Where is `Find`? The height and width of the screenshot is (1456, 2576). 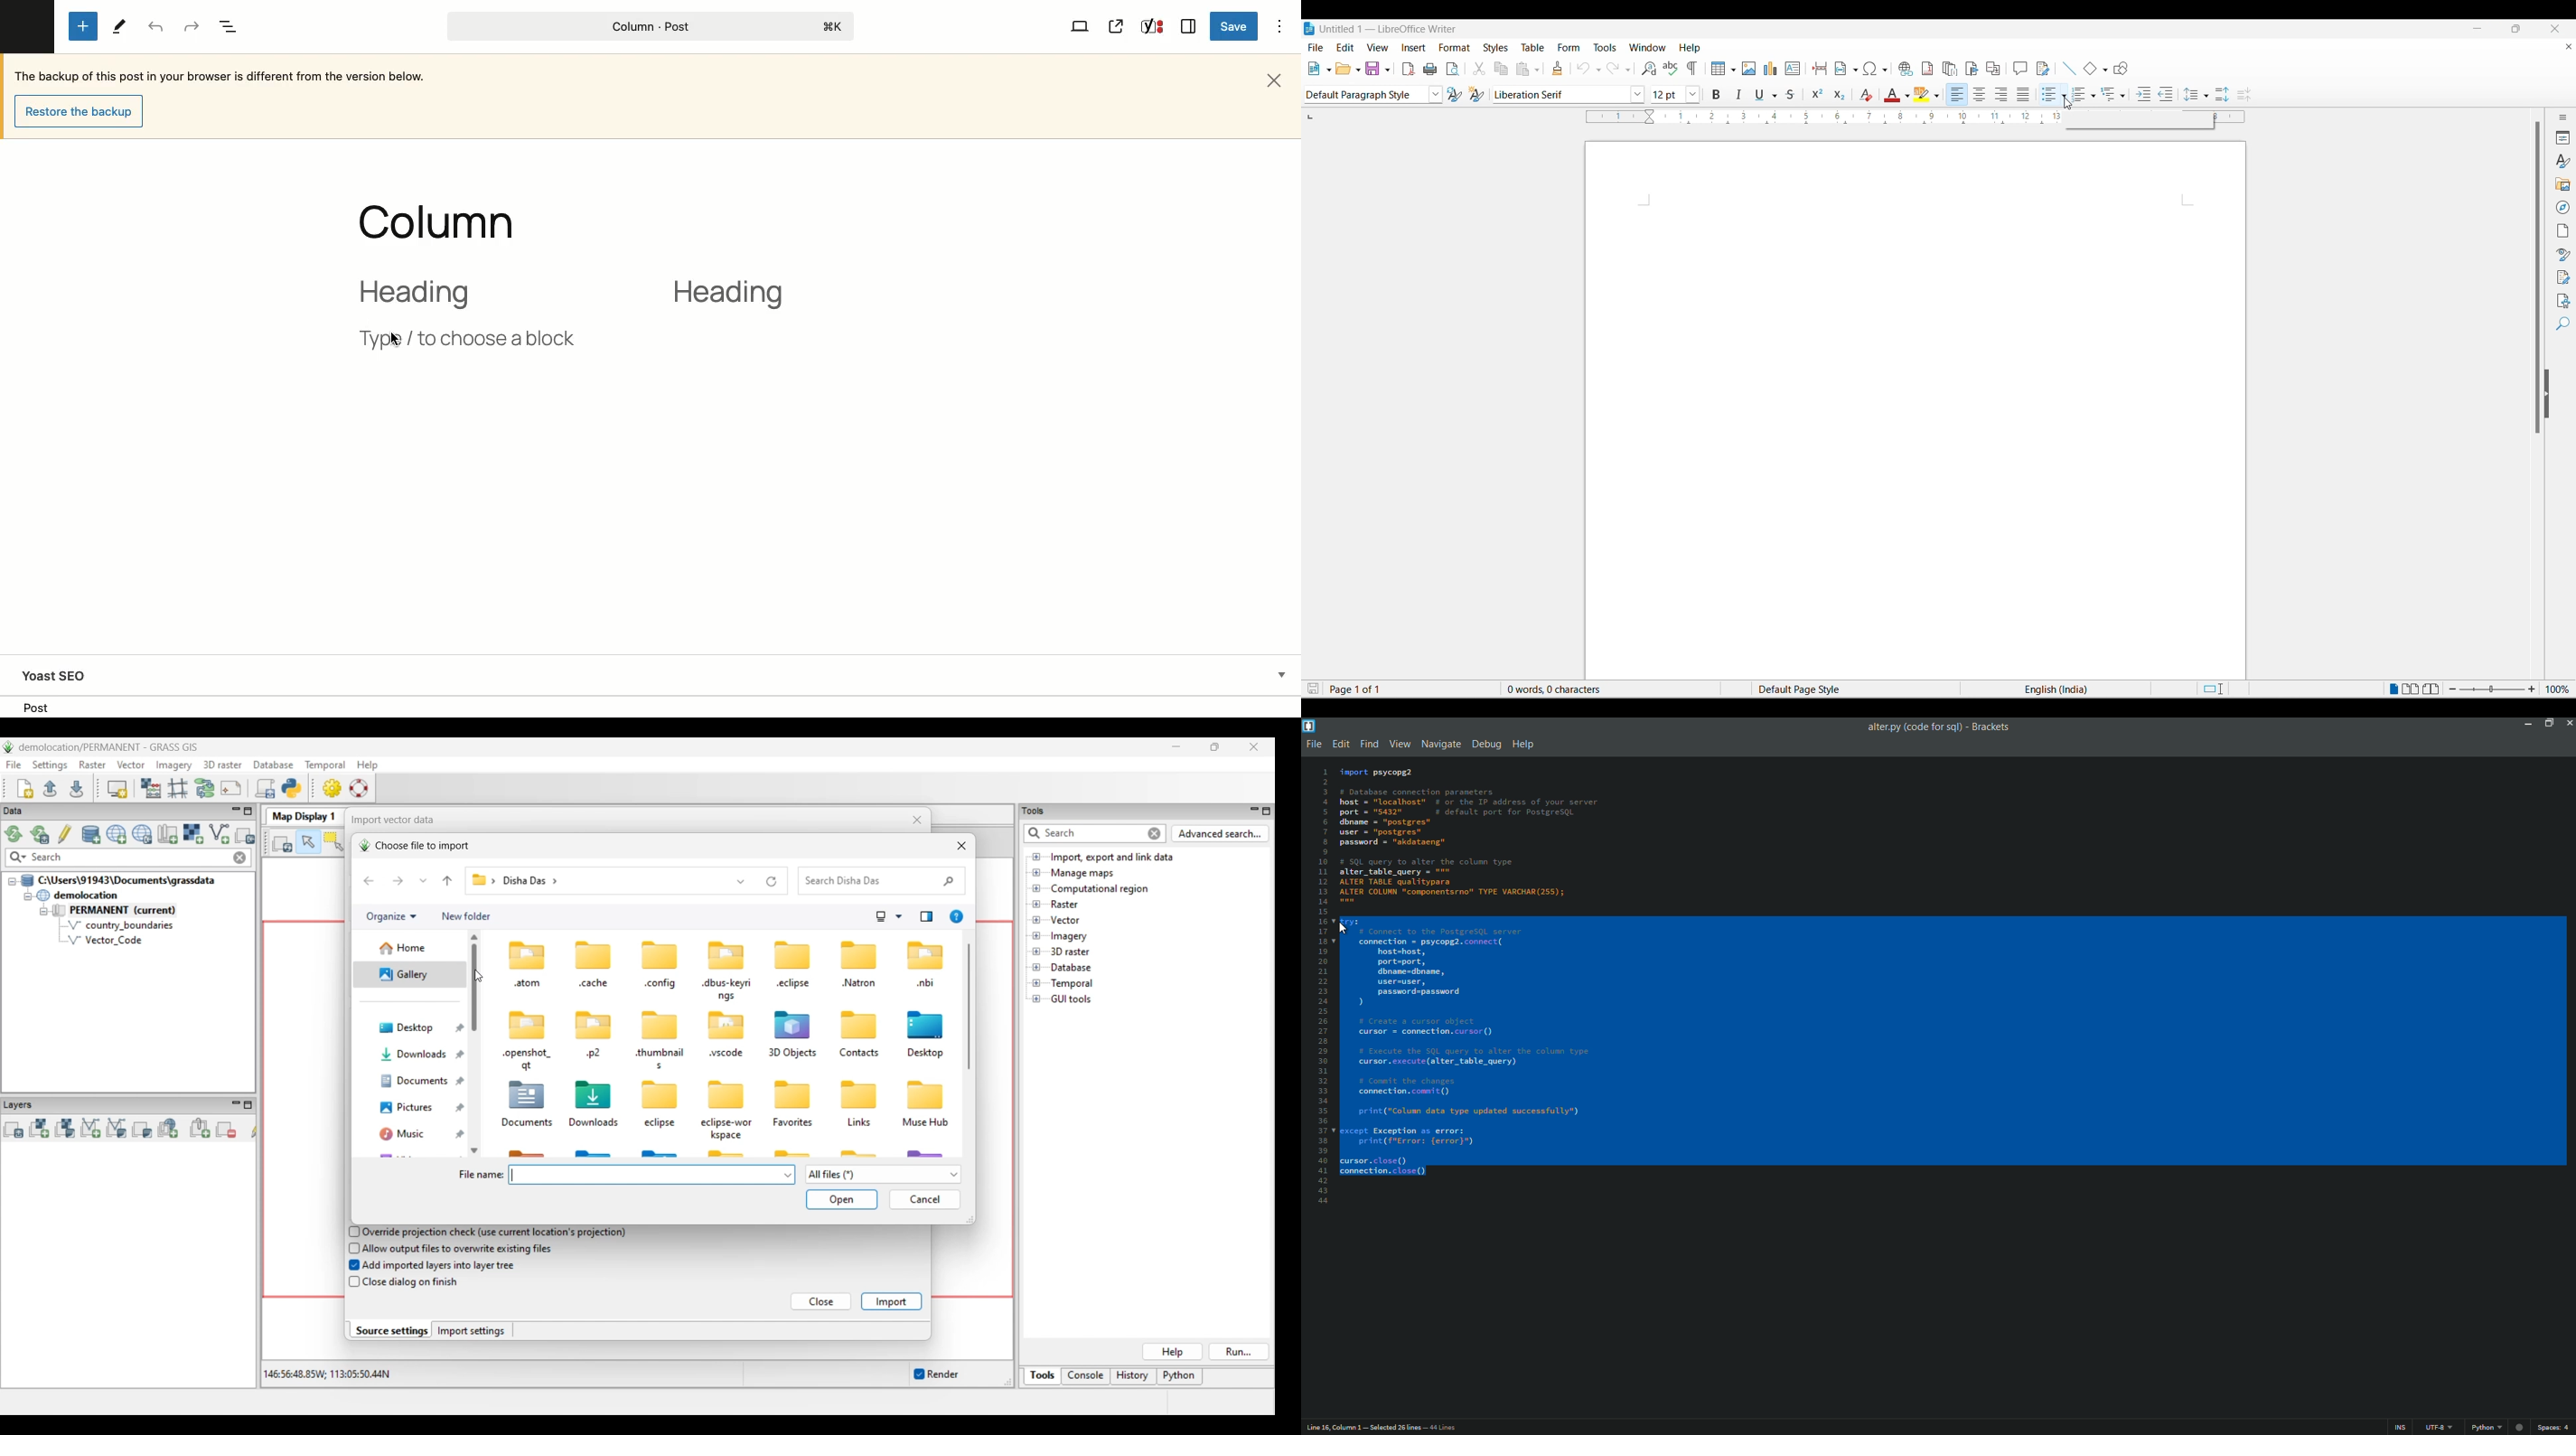 Find is located at coordinates (2561, 327).